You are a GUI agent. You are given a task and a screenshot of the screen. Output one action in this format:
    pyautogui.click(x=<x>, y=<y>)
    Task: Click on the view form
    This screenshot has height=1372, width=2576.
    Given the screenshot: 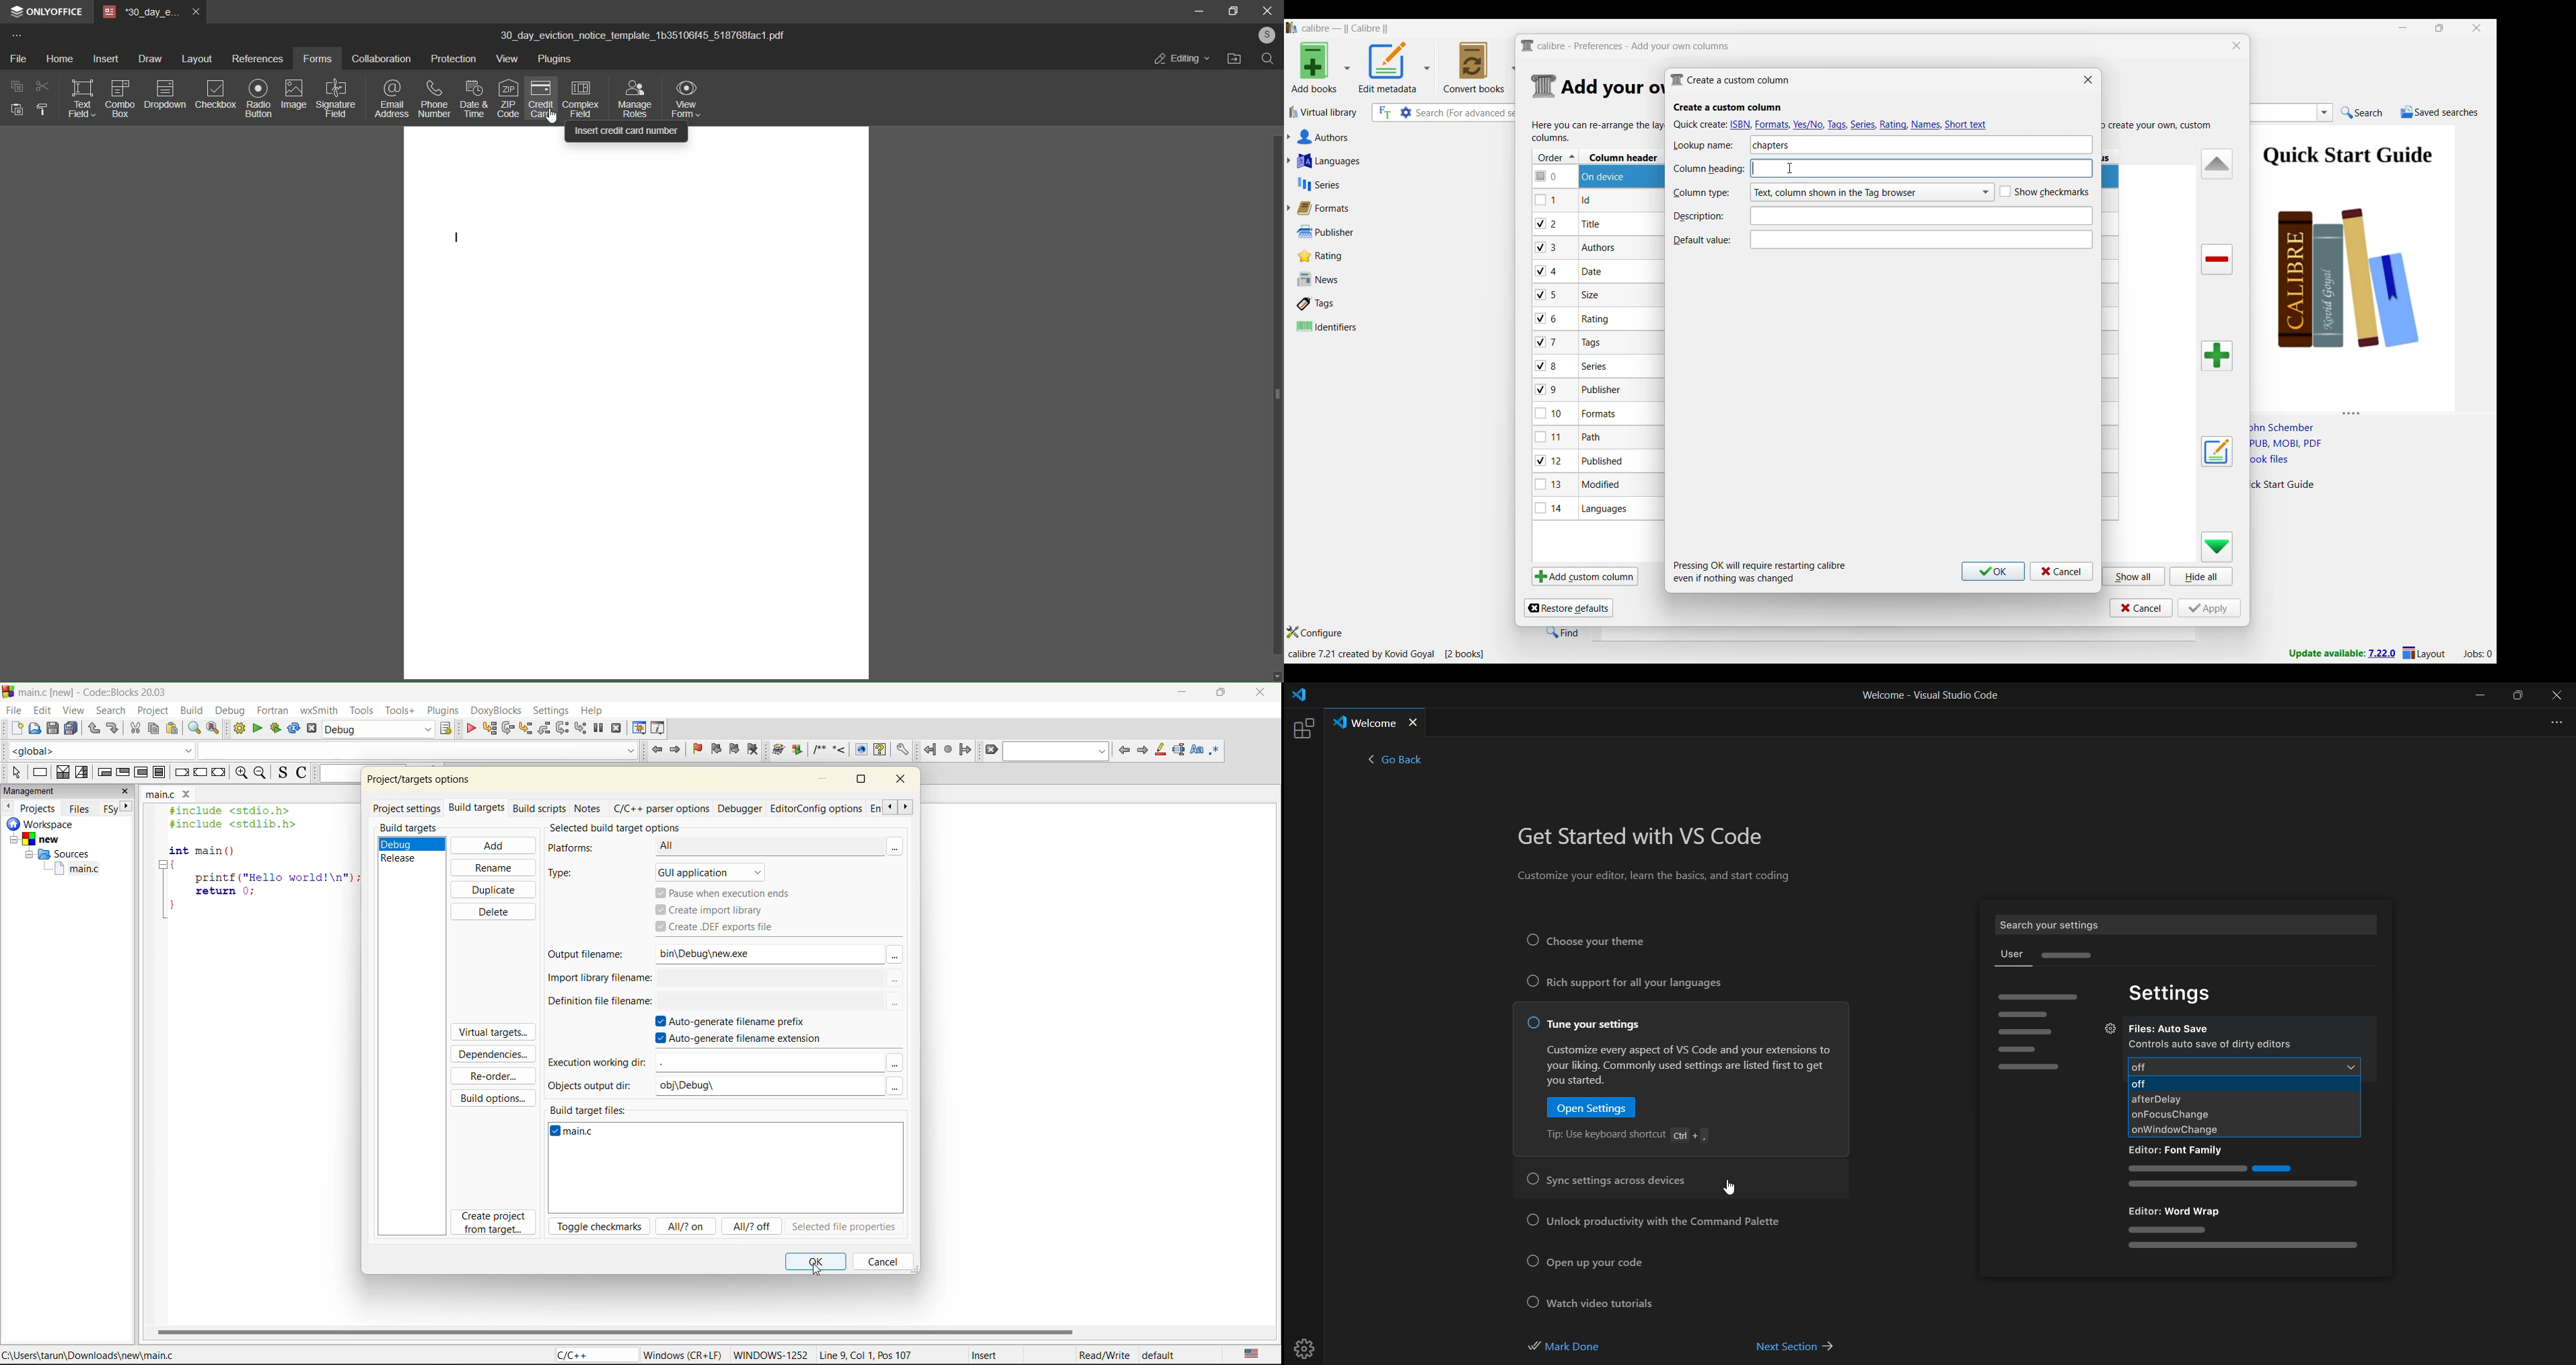 What is the action you would take?
    pyautogui.click(x=689, y=100)
    